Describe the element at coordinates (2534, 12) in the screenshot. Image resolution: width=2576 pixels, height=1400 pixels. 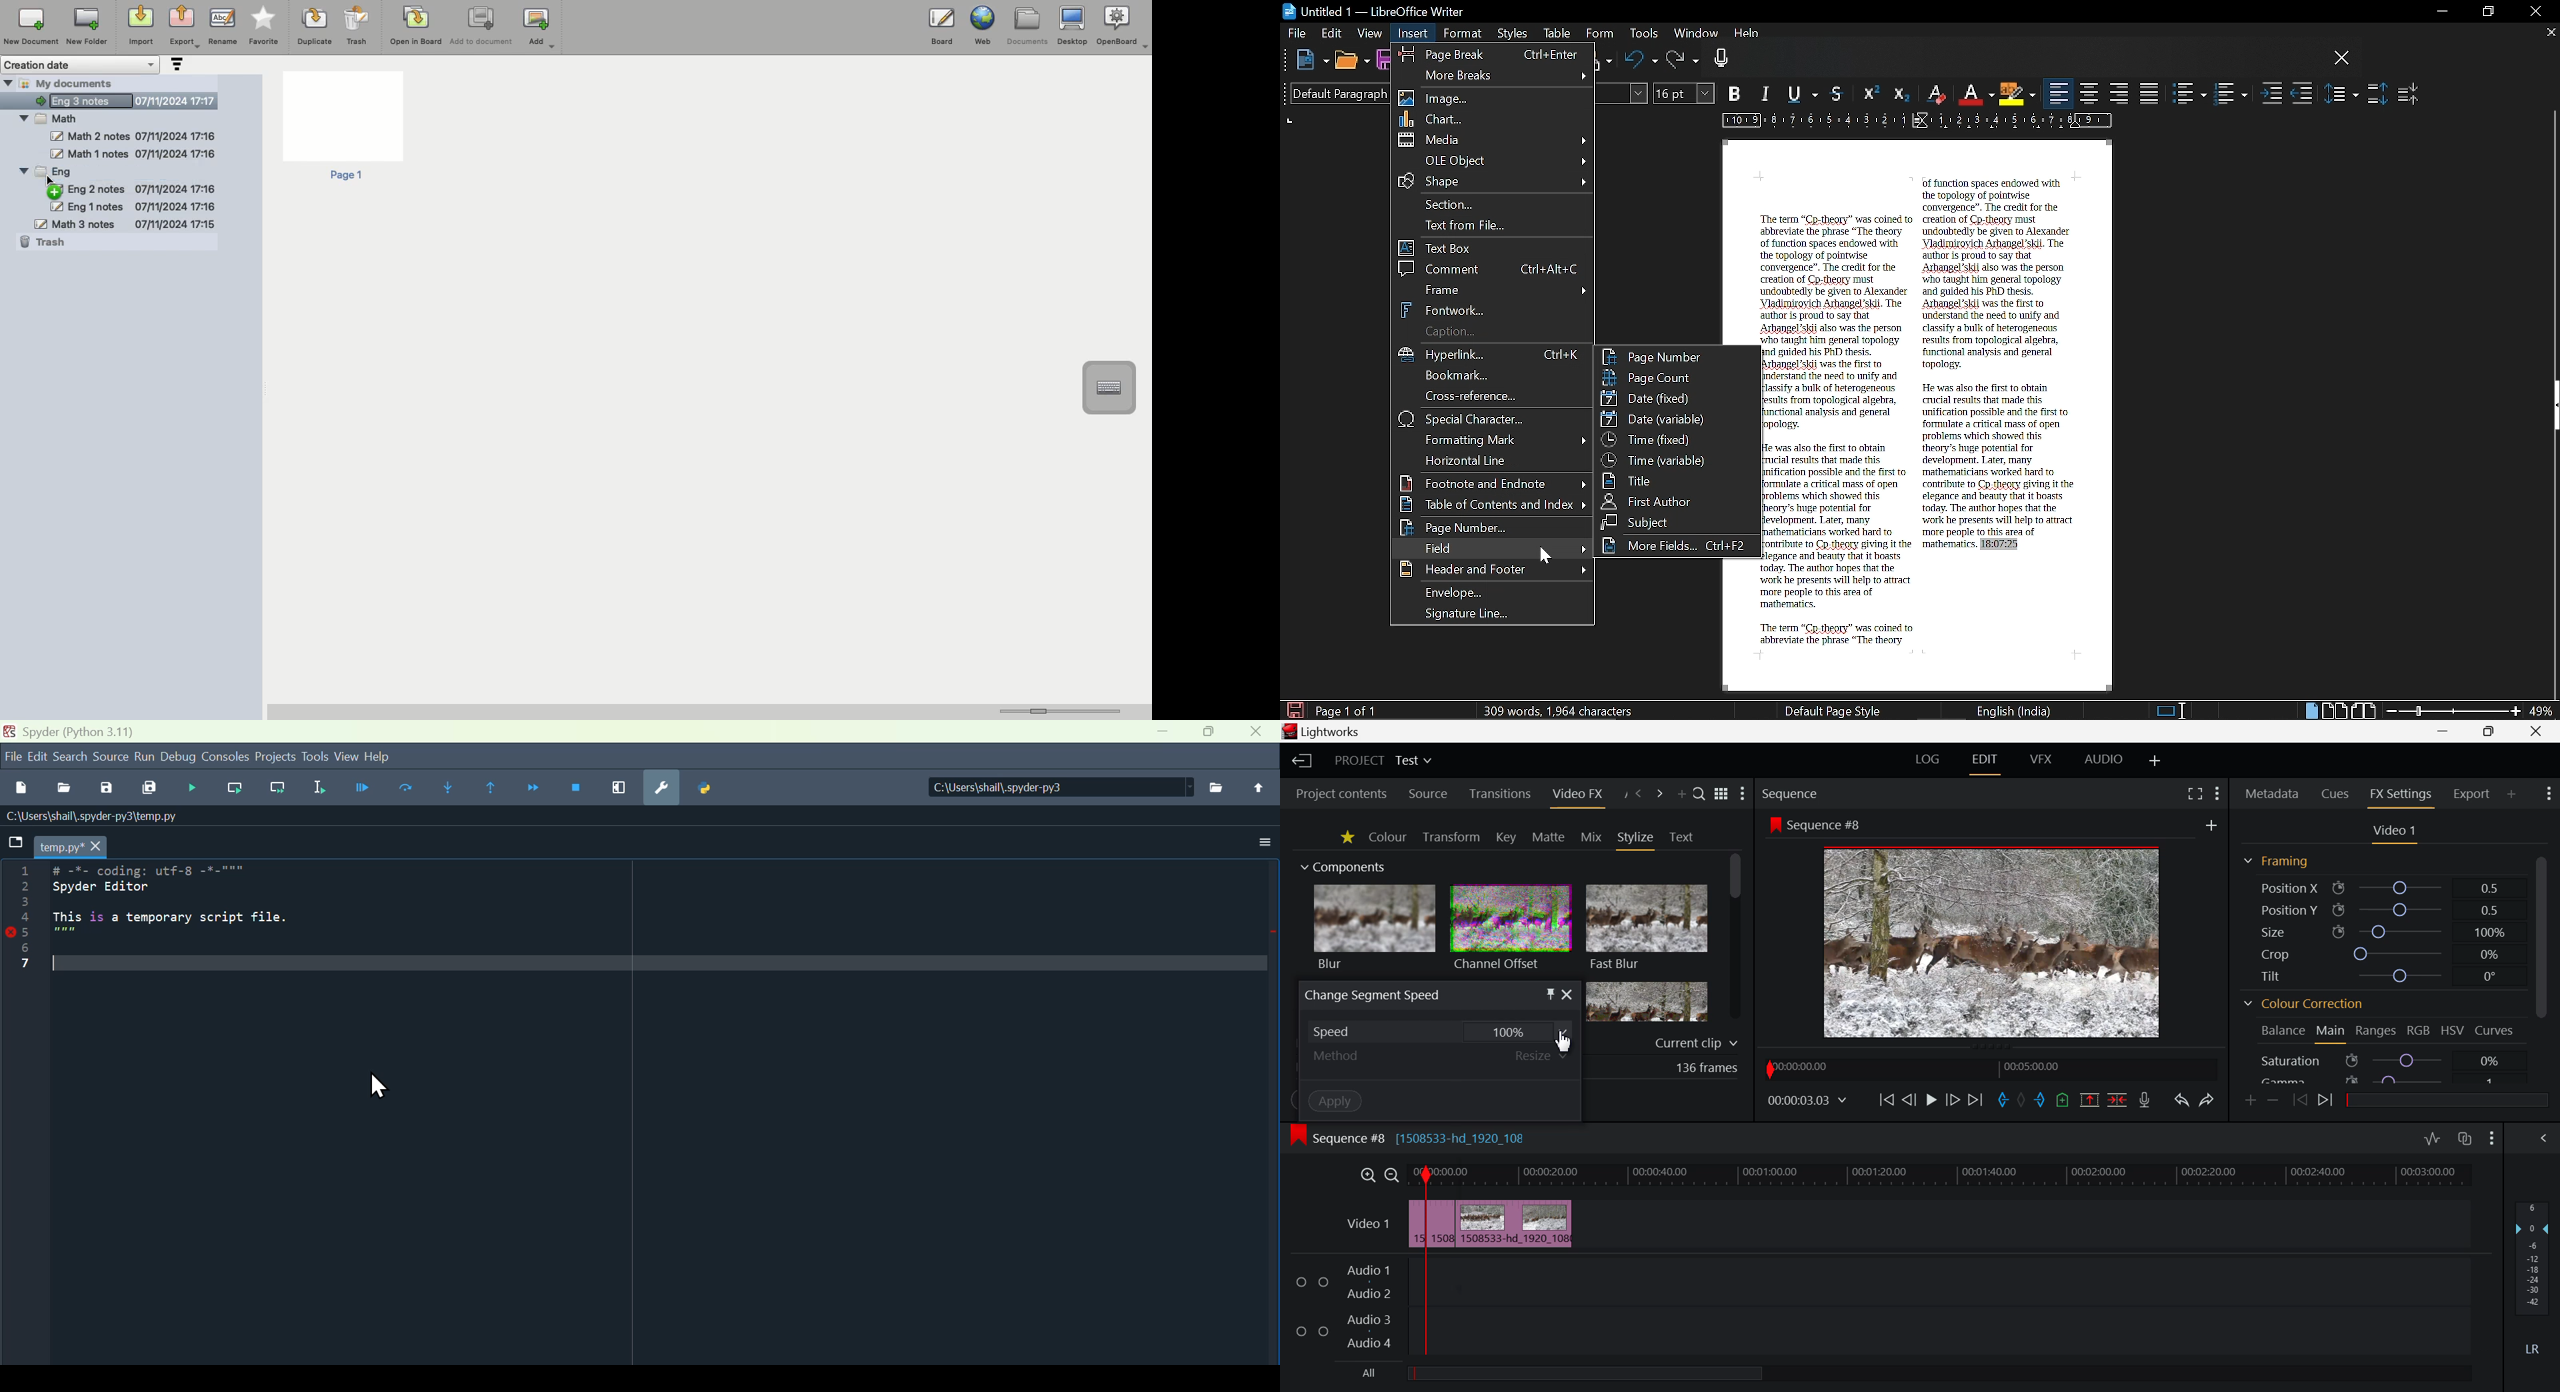
I see `Close` at that location.